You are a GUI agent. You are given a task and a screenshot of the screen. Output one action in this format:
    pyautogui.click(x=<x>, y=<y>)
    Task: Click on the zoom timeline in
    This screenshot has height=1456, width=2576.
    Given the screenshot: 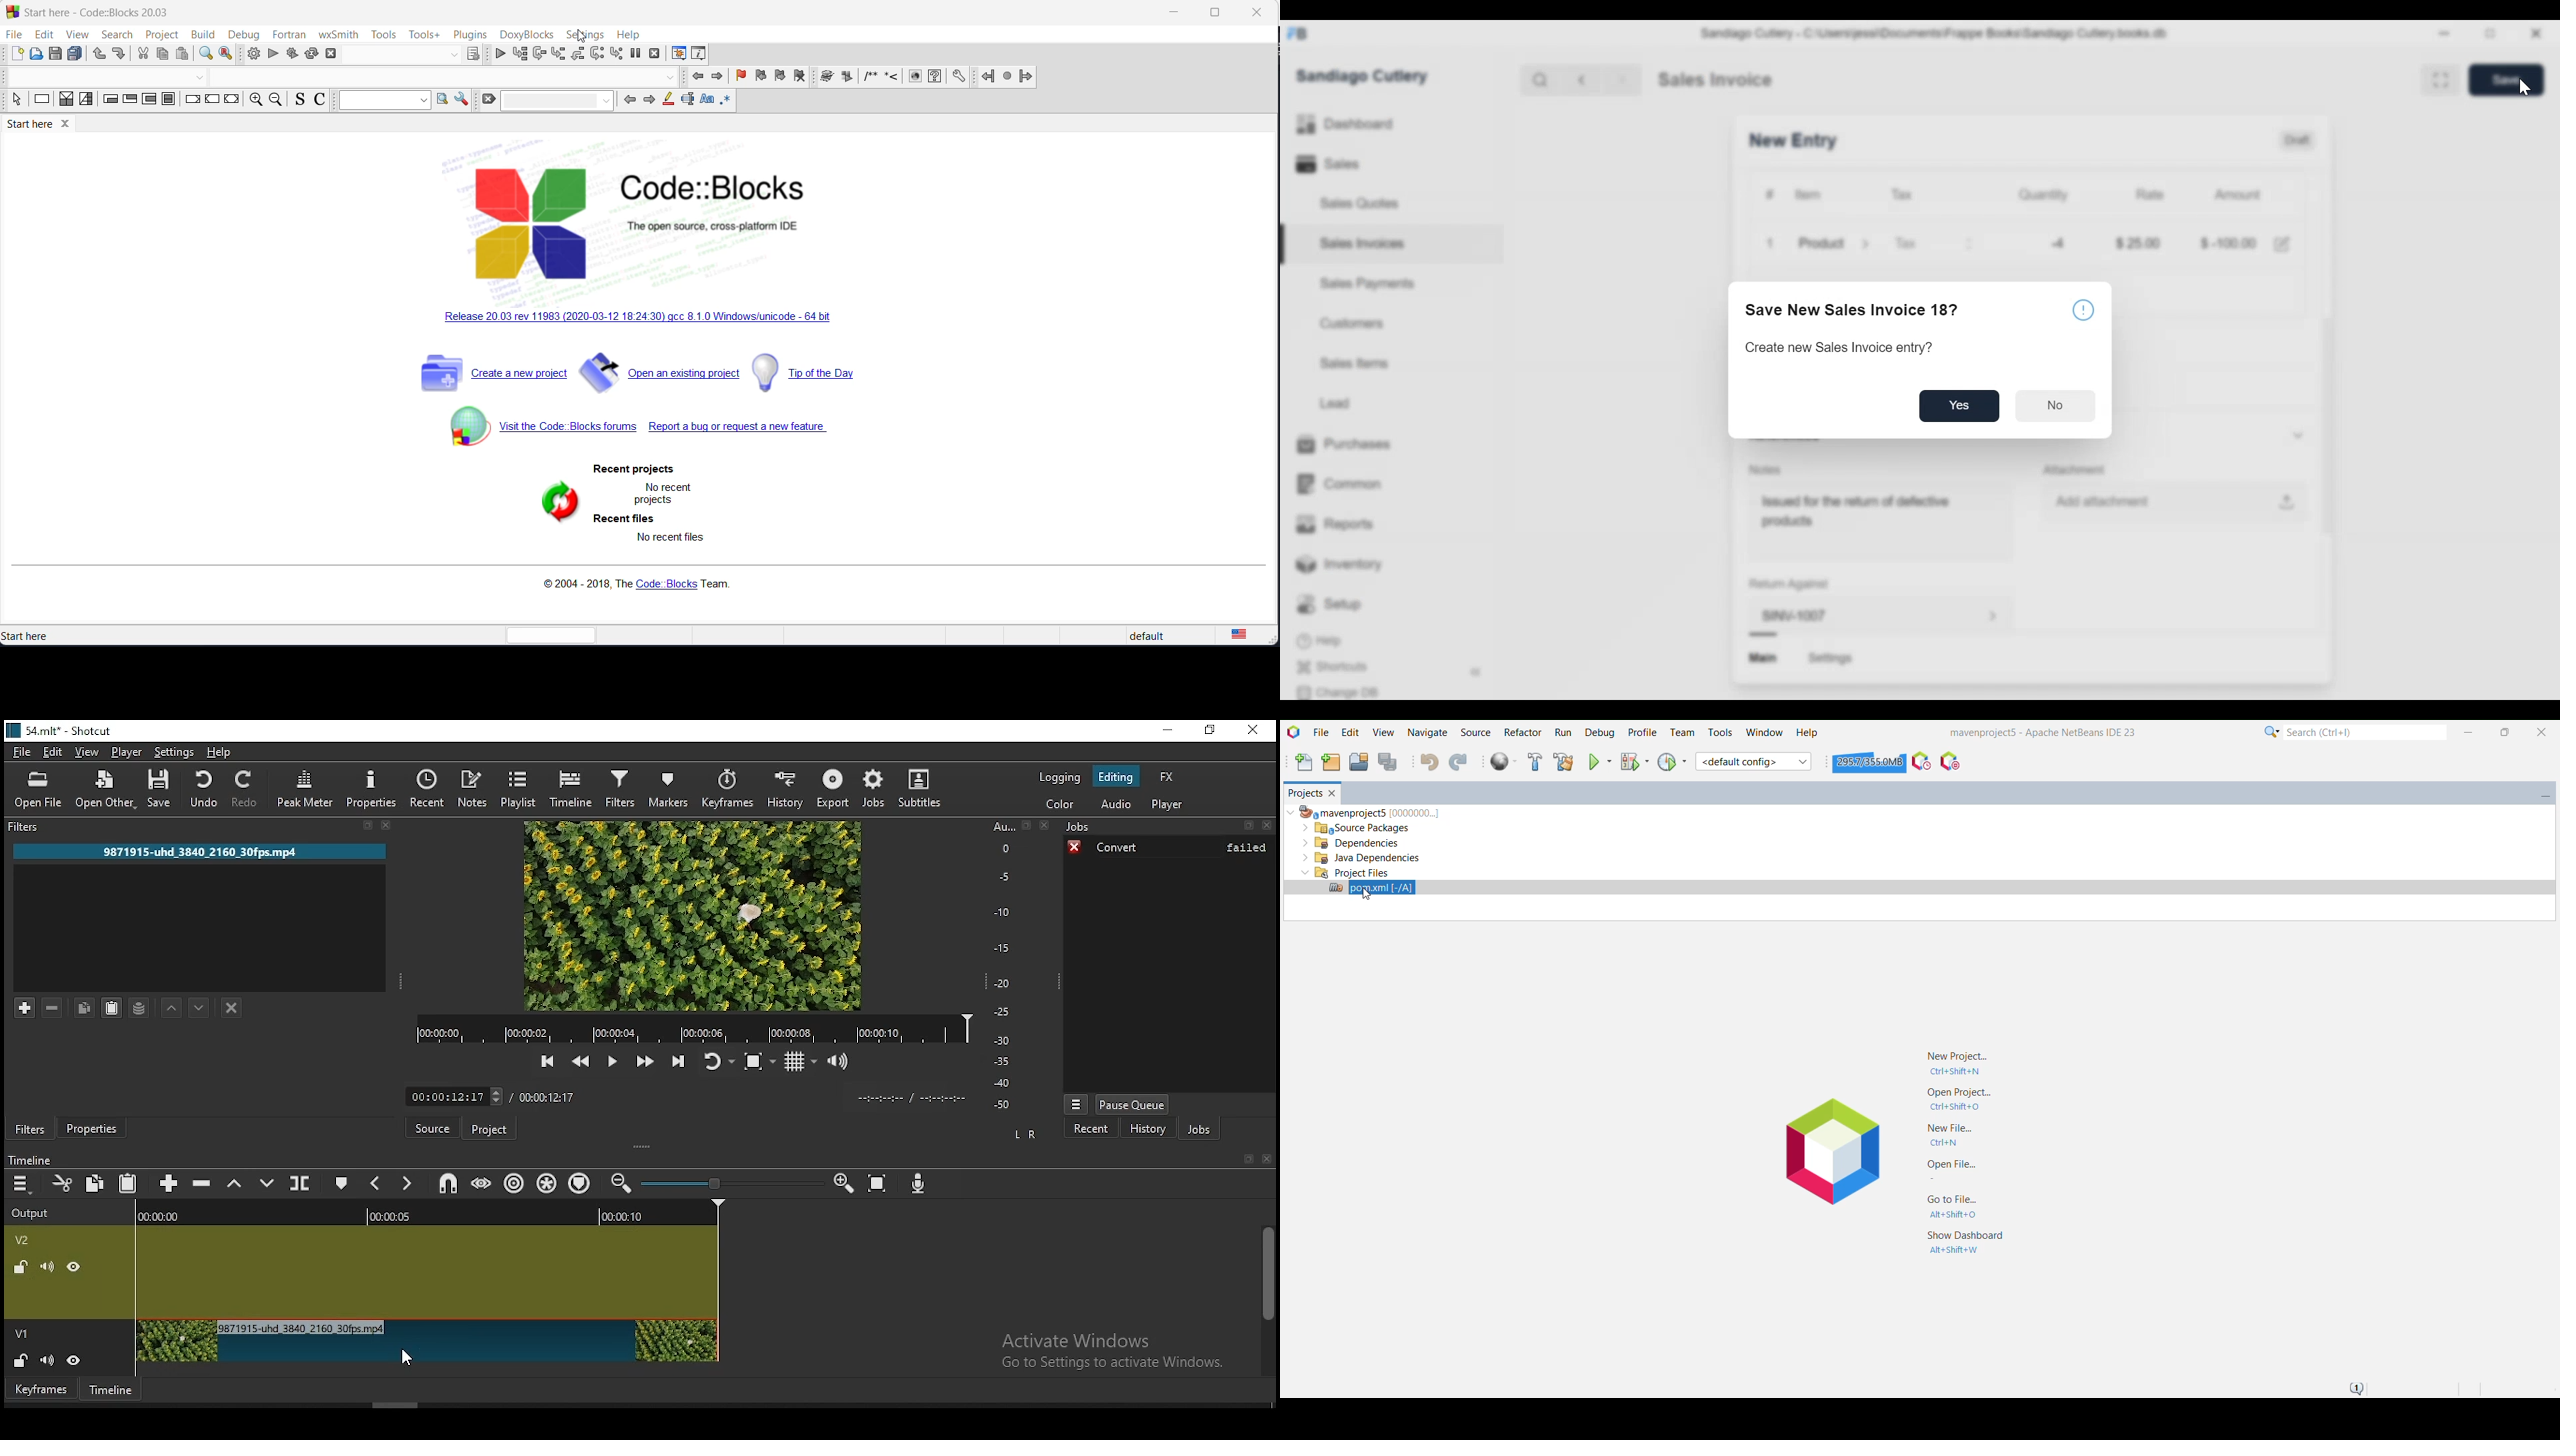 What is the action you would take?
    pyautogui.click(x=620, y=1186)
    